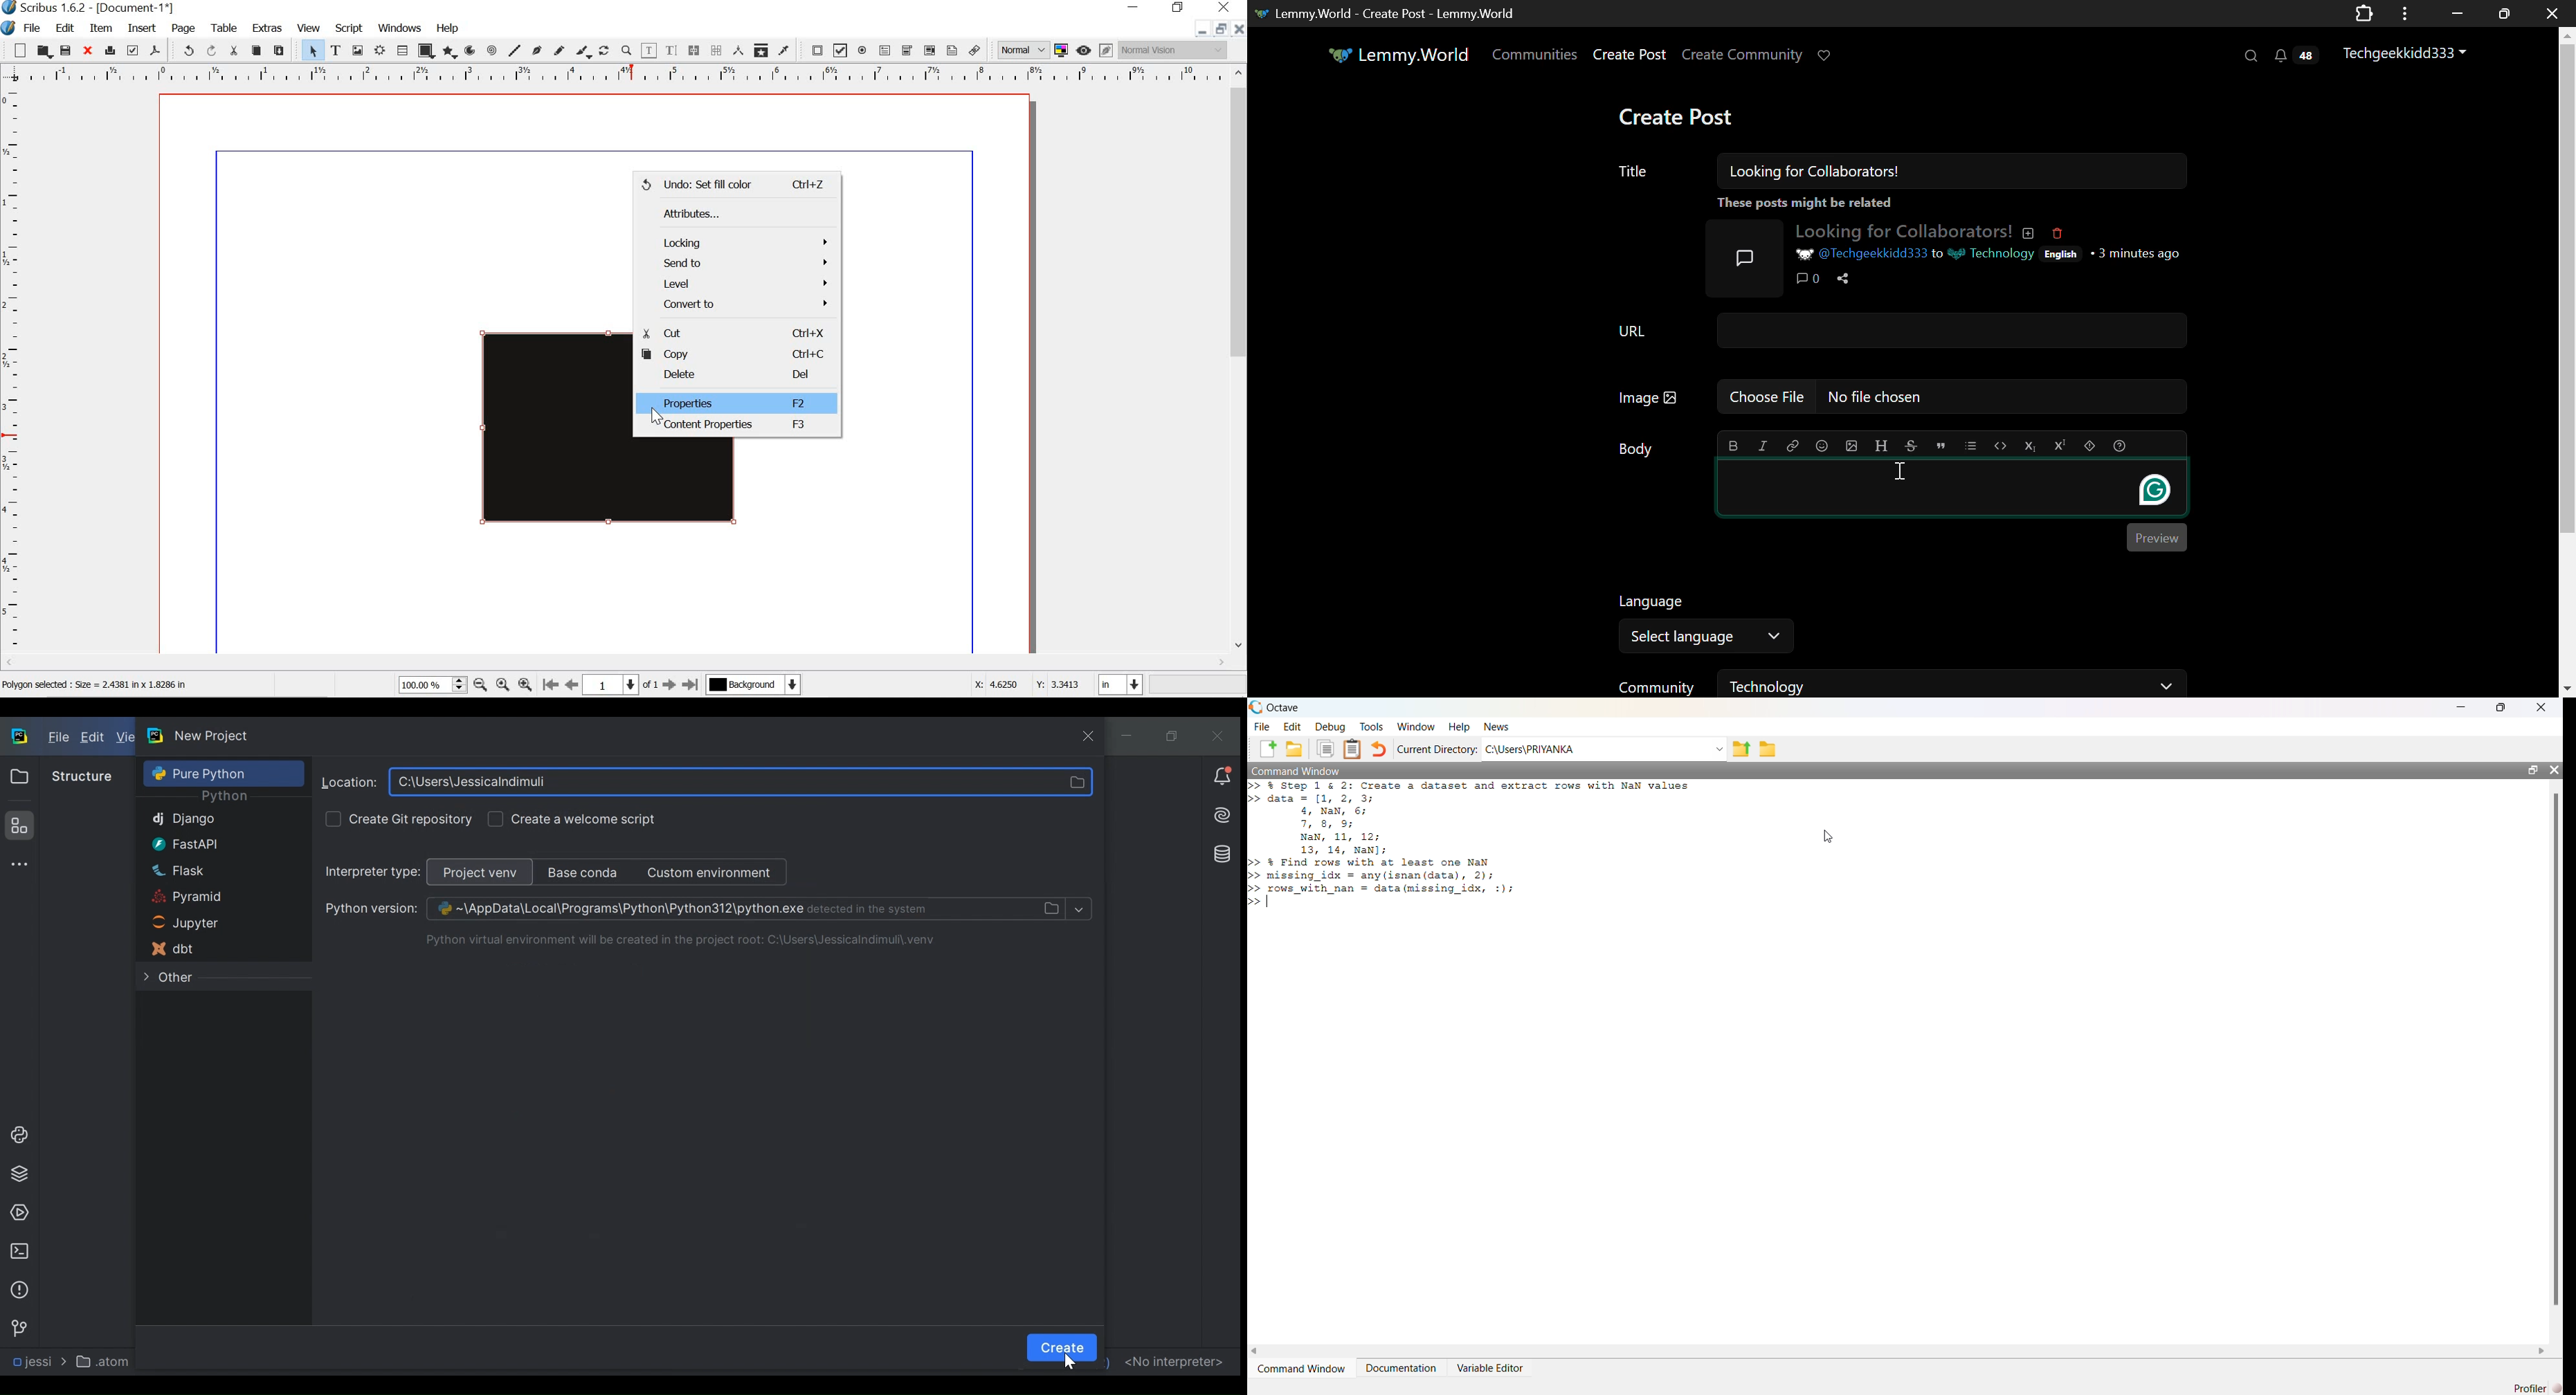 Image resolution: width=2576 pixels, height=1400 pixels. Describe the element at coordinates (514, 50) in the screenshot. I see `line` at that location.